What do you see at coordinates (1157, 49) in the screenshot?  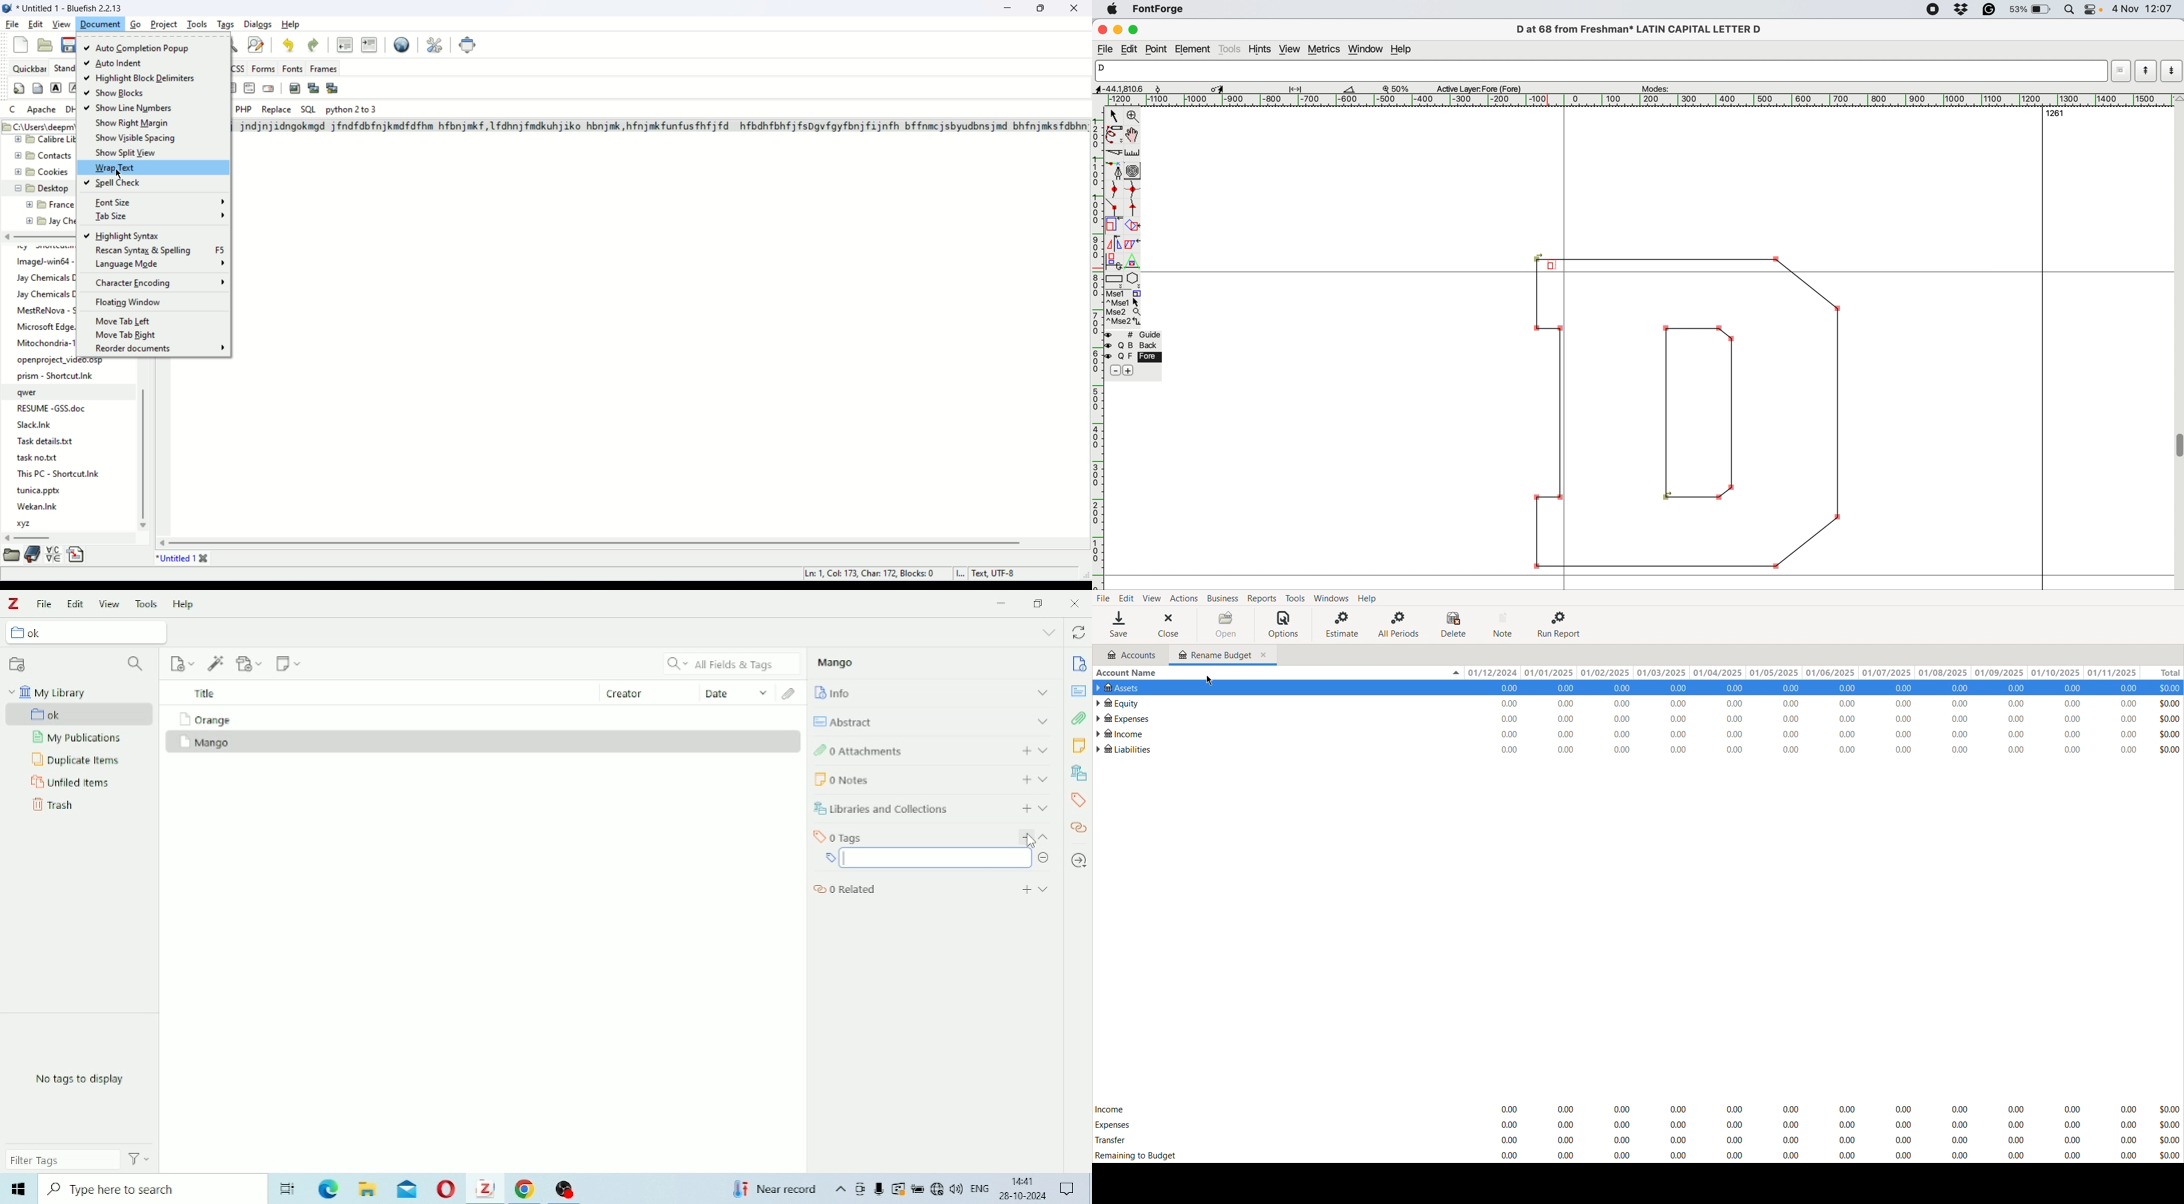 I see `point` at bounding box center [1157, 49].